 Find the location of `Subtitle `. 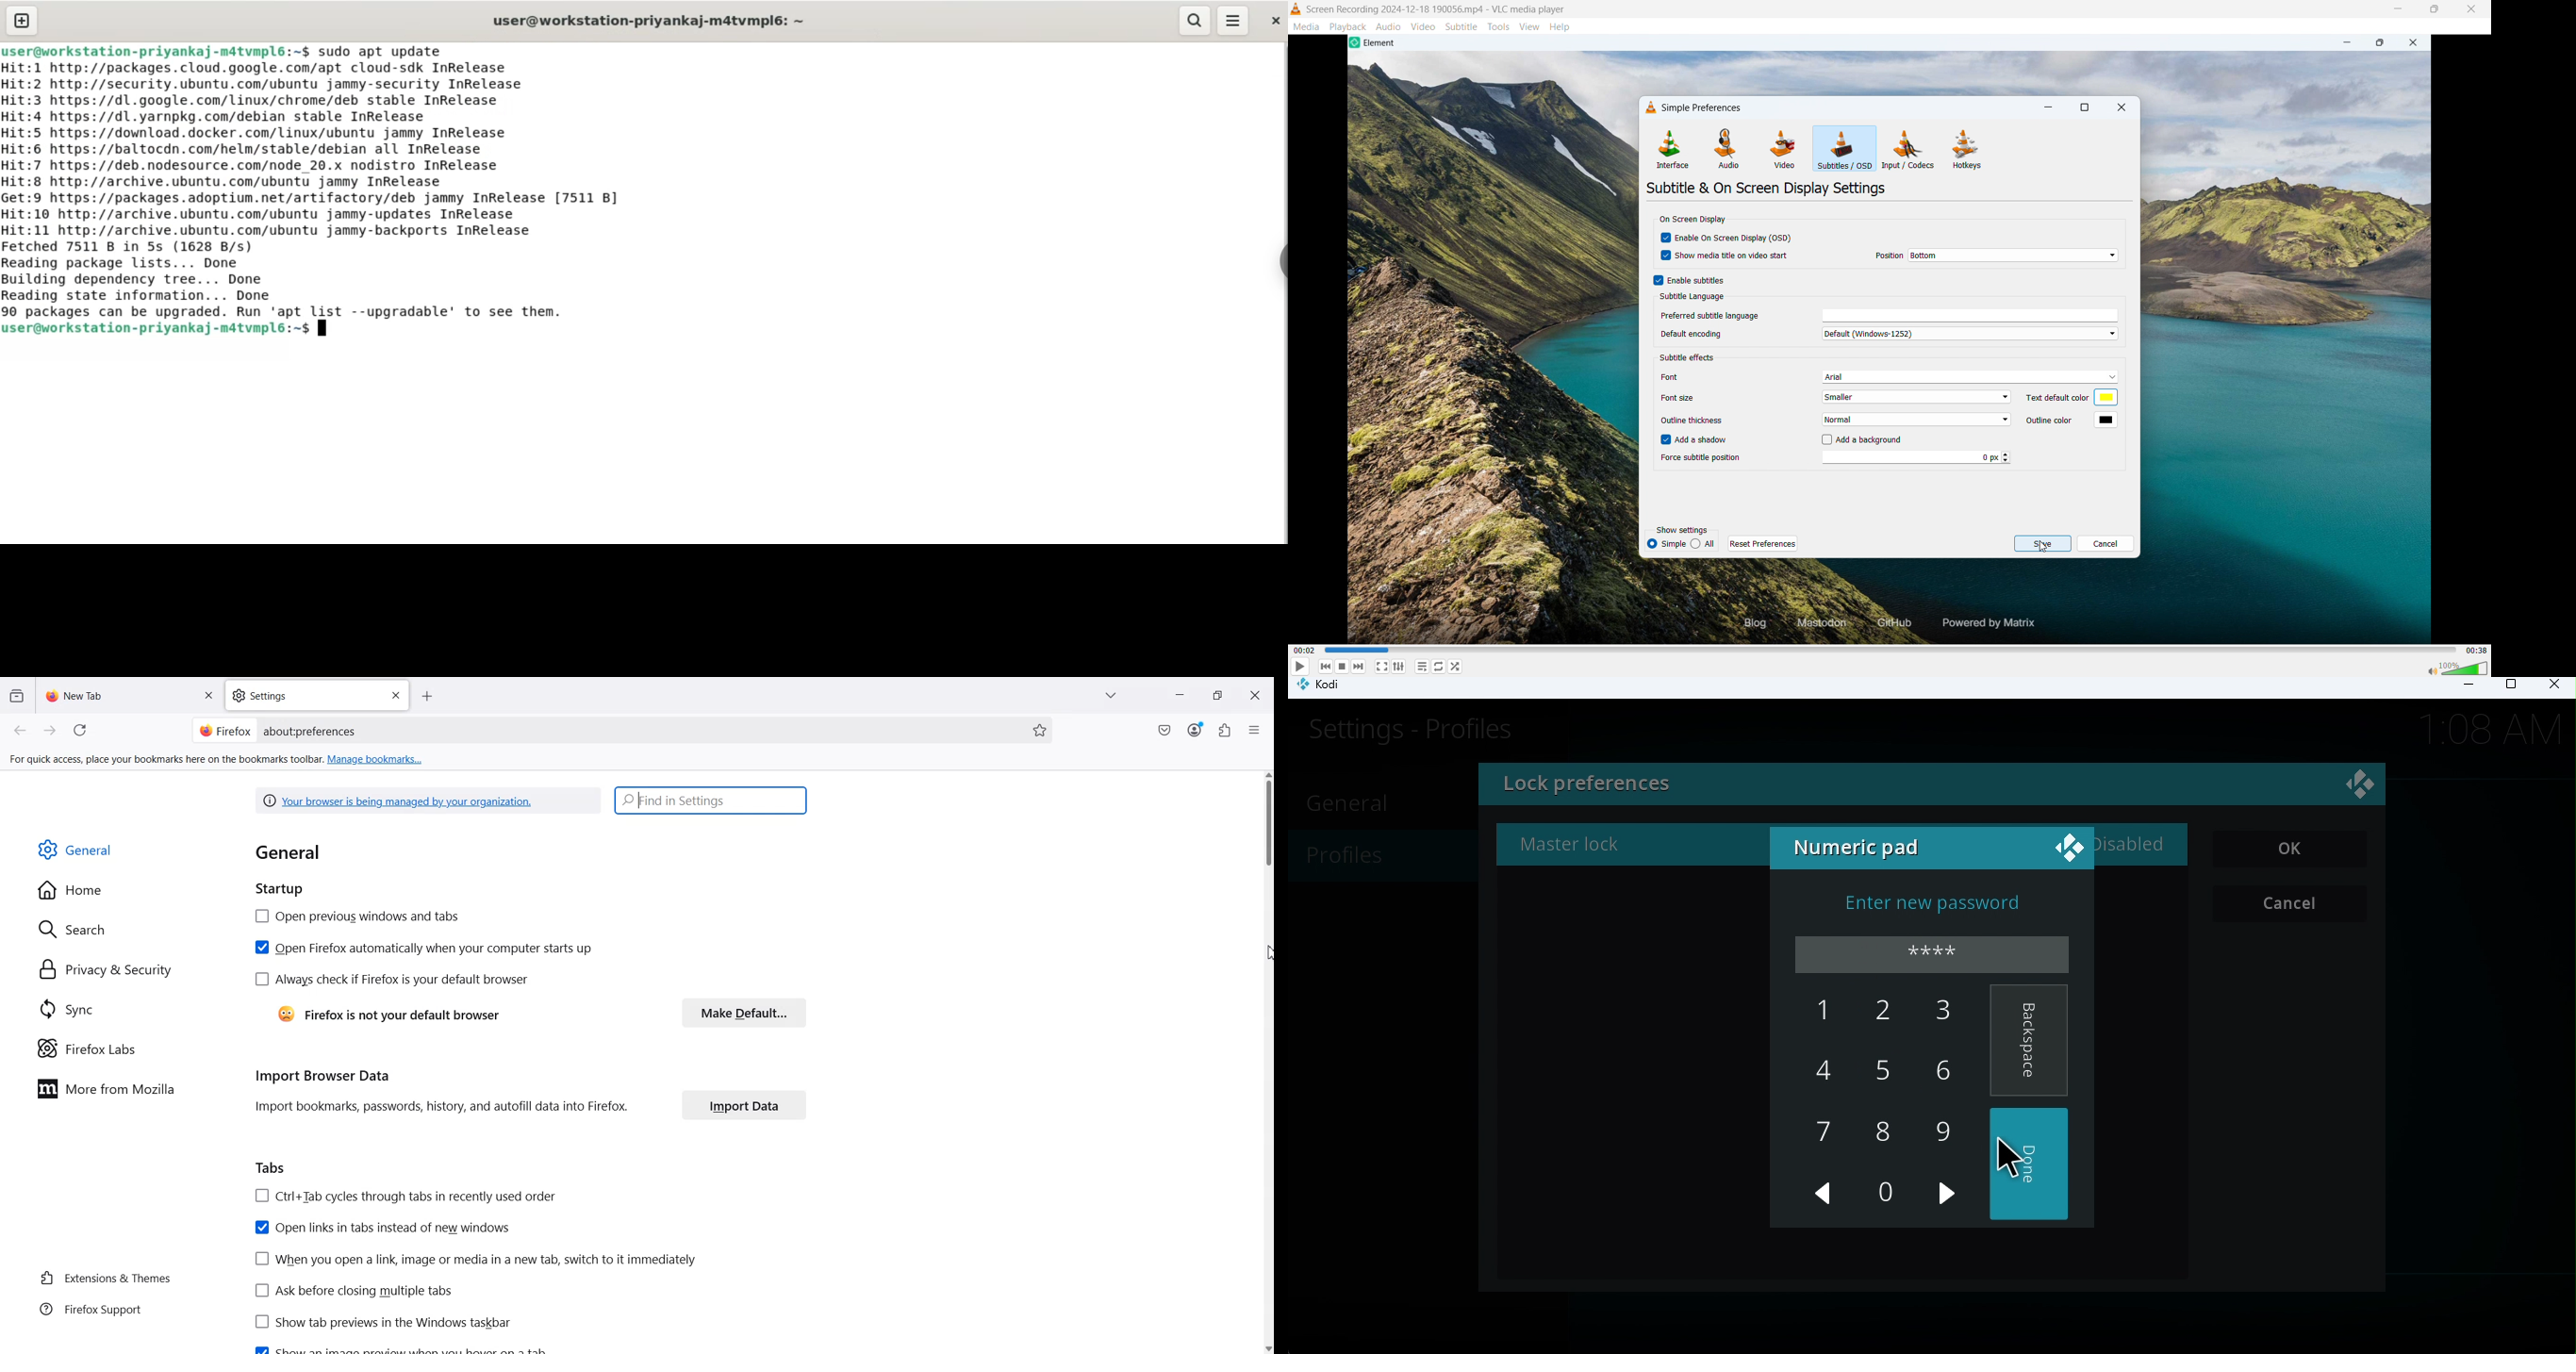

Subtitle  is located at coordinates (1462, 27).